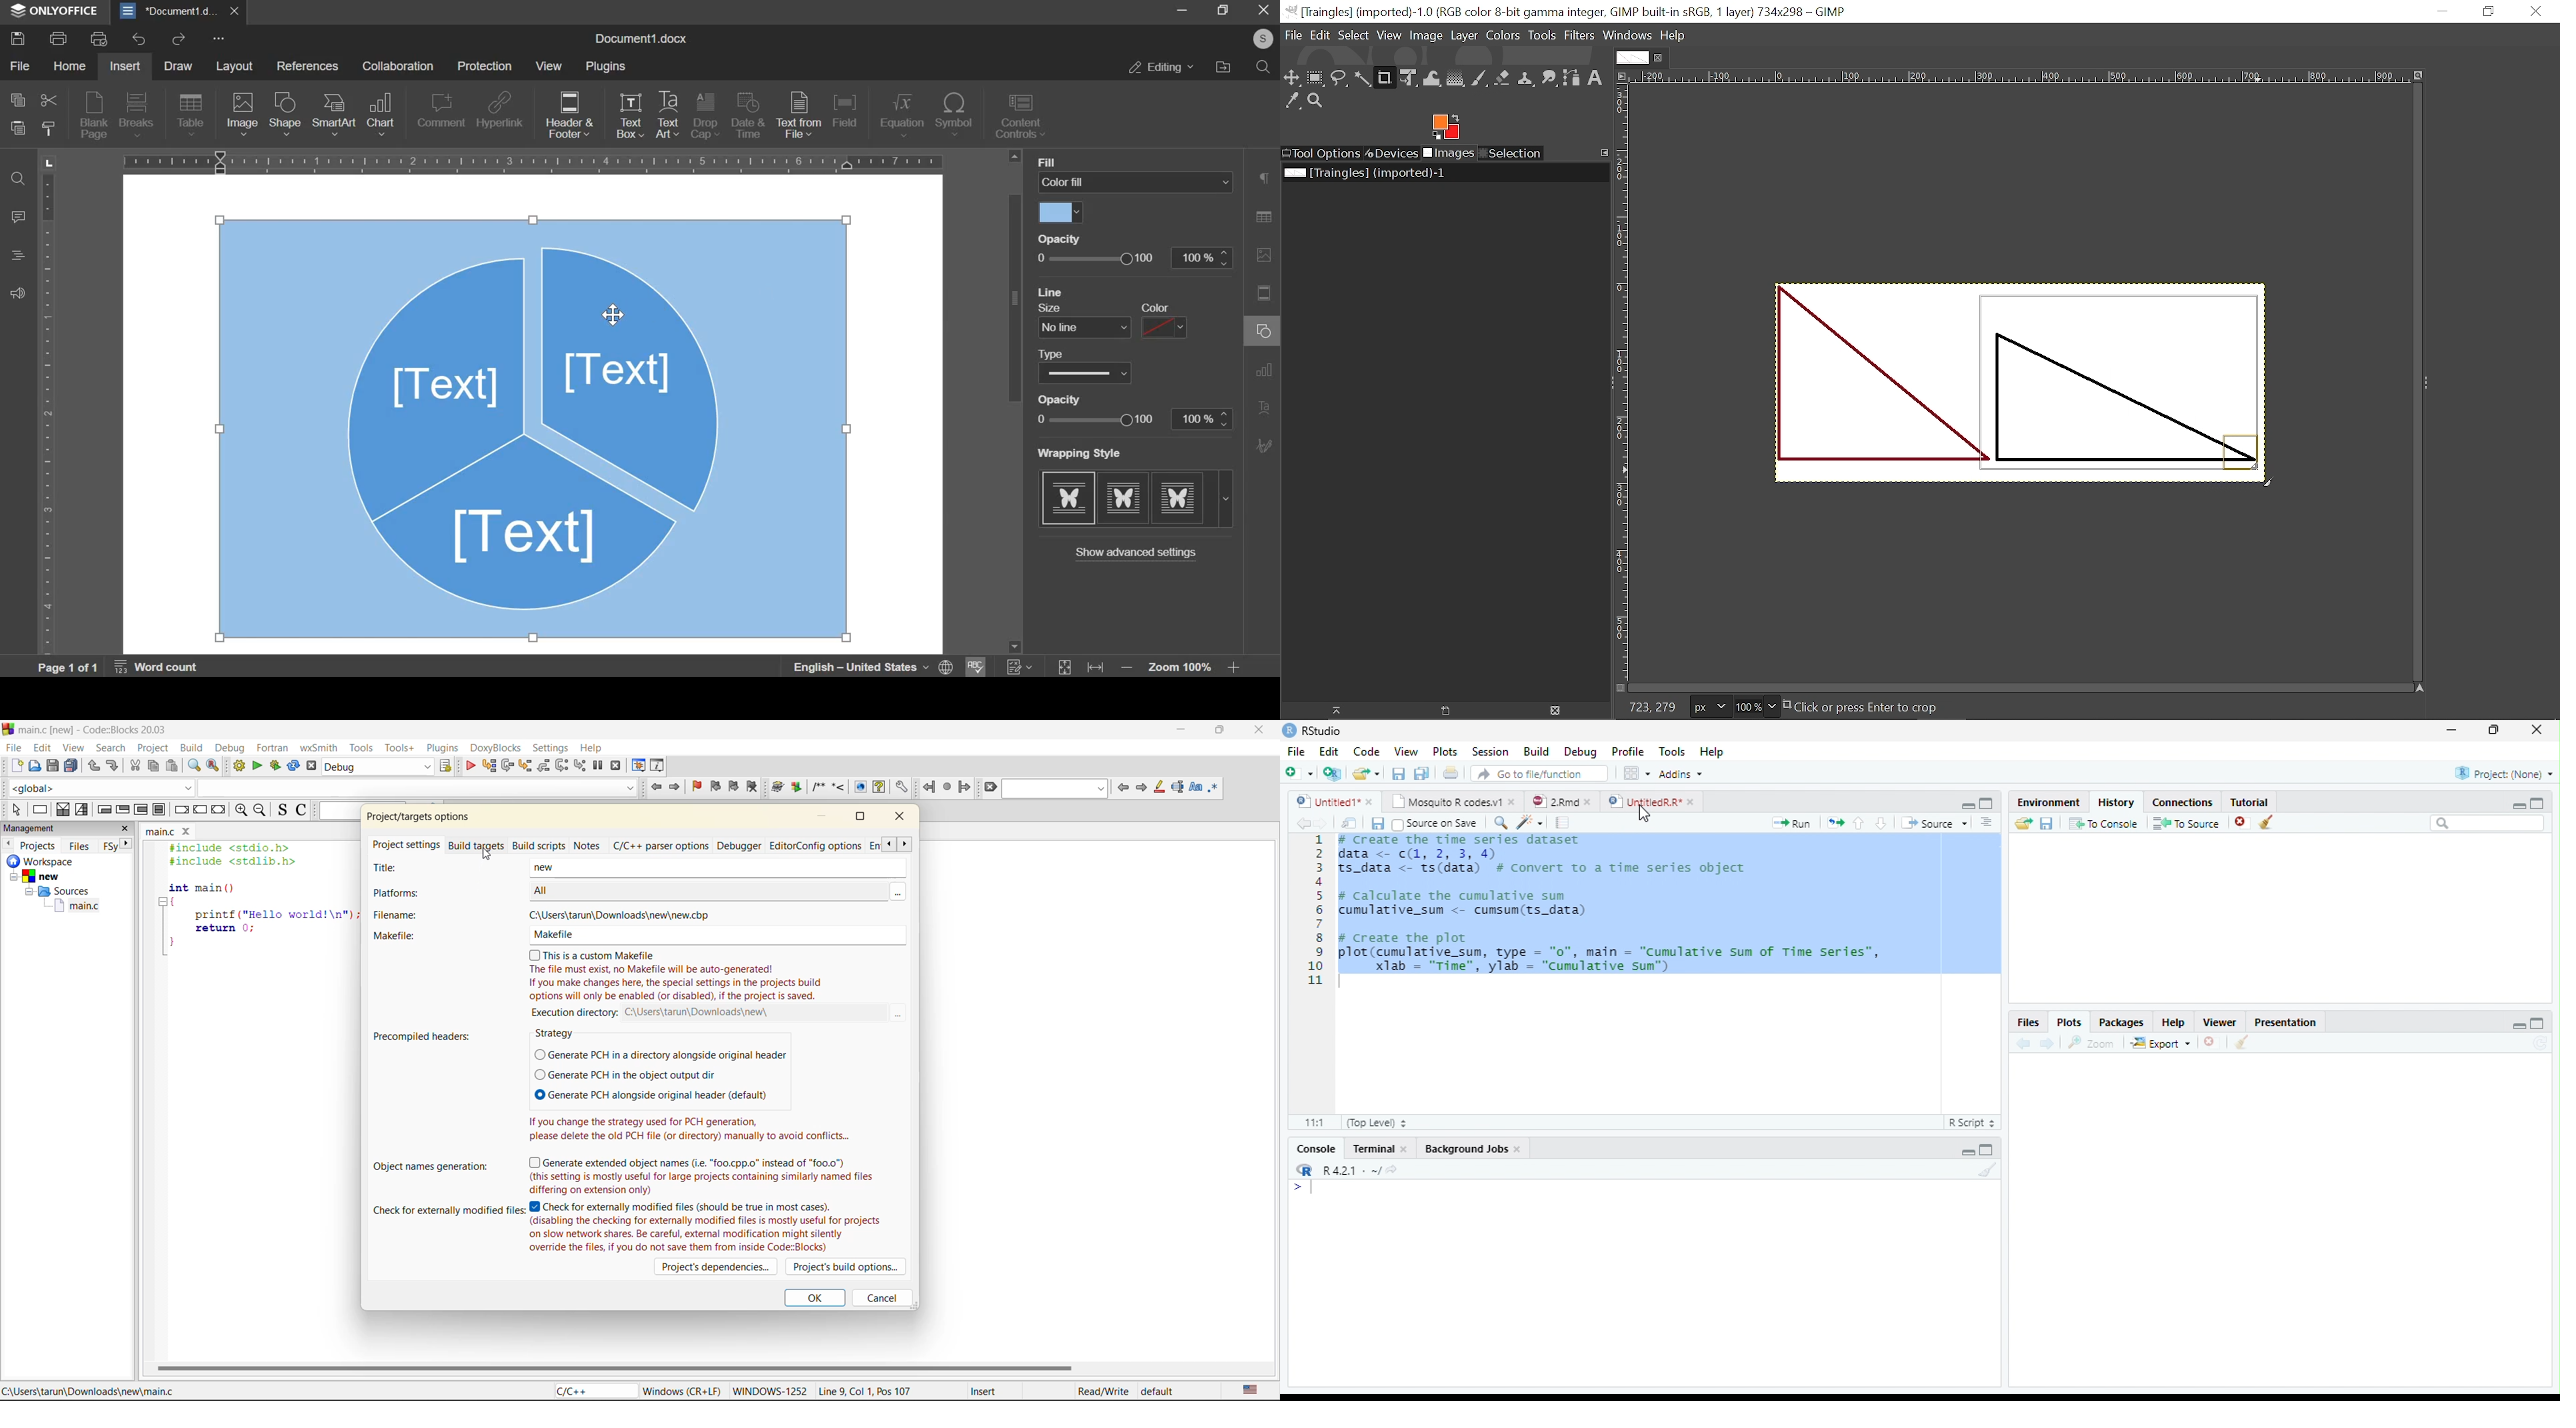 Image resolution: width=2576 pixels, height=1428 pixels. What do you see at coordinates (2048, 802) in the screenshot?
I see `Environment` at bounding box center [2048, 802].